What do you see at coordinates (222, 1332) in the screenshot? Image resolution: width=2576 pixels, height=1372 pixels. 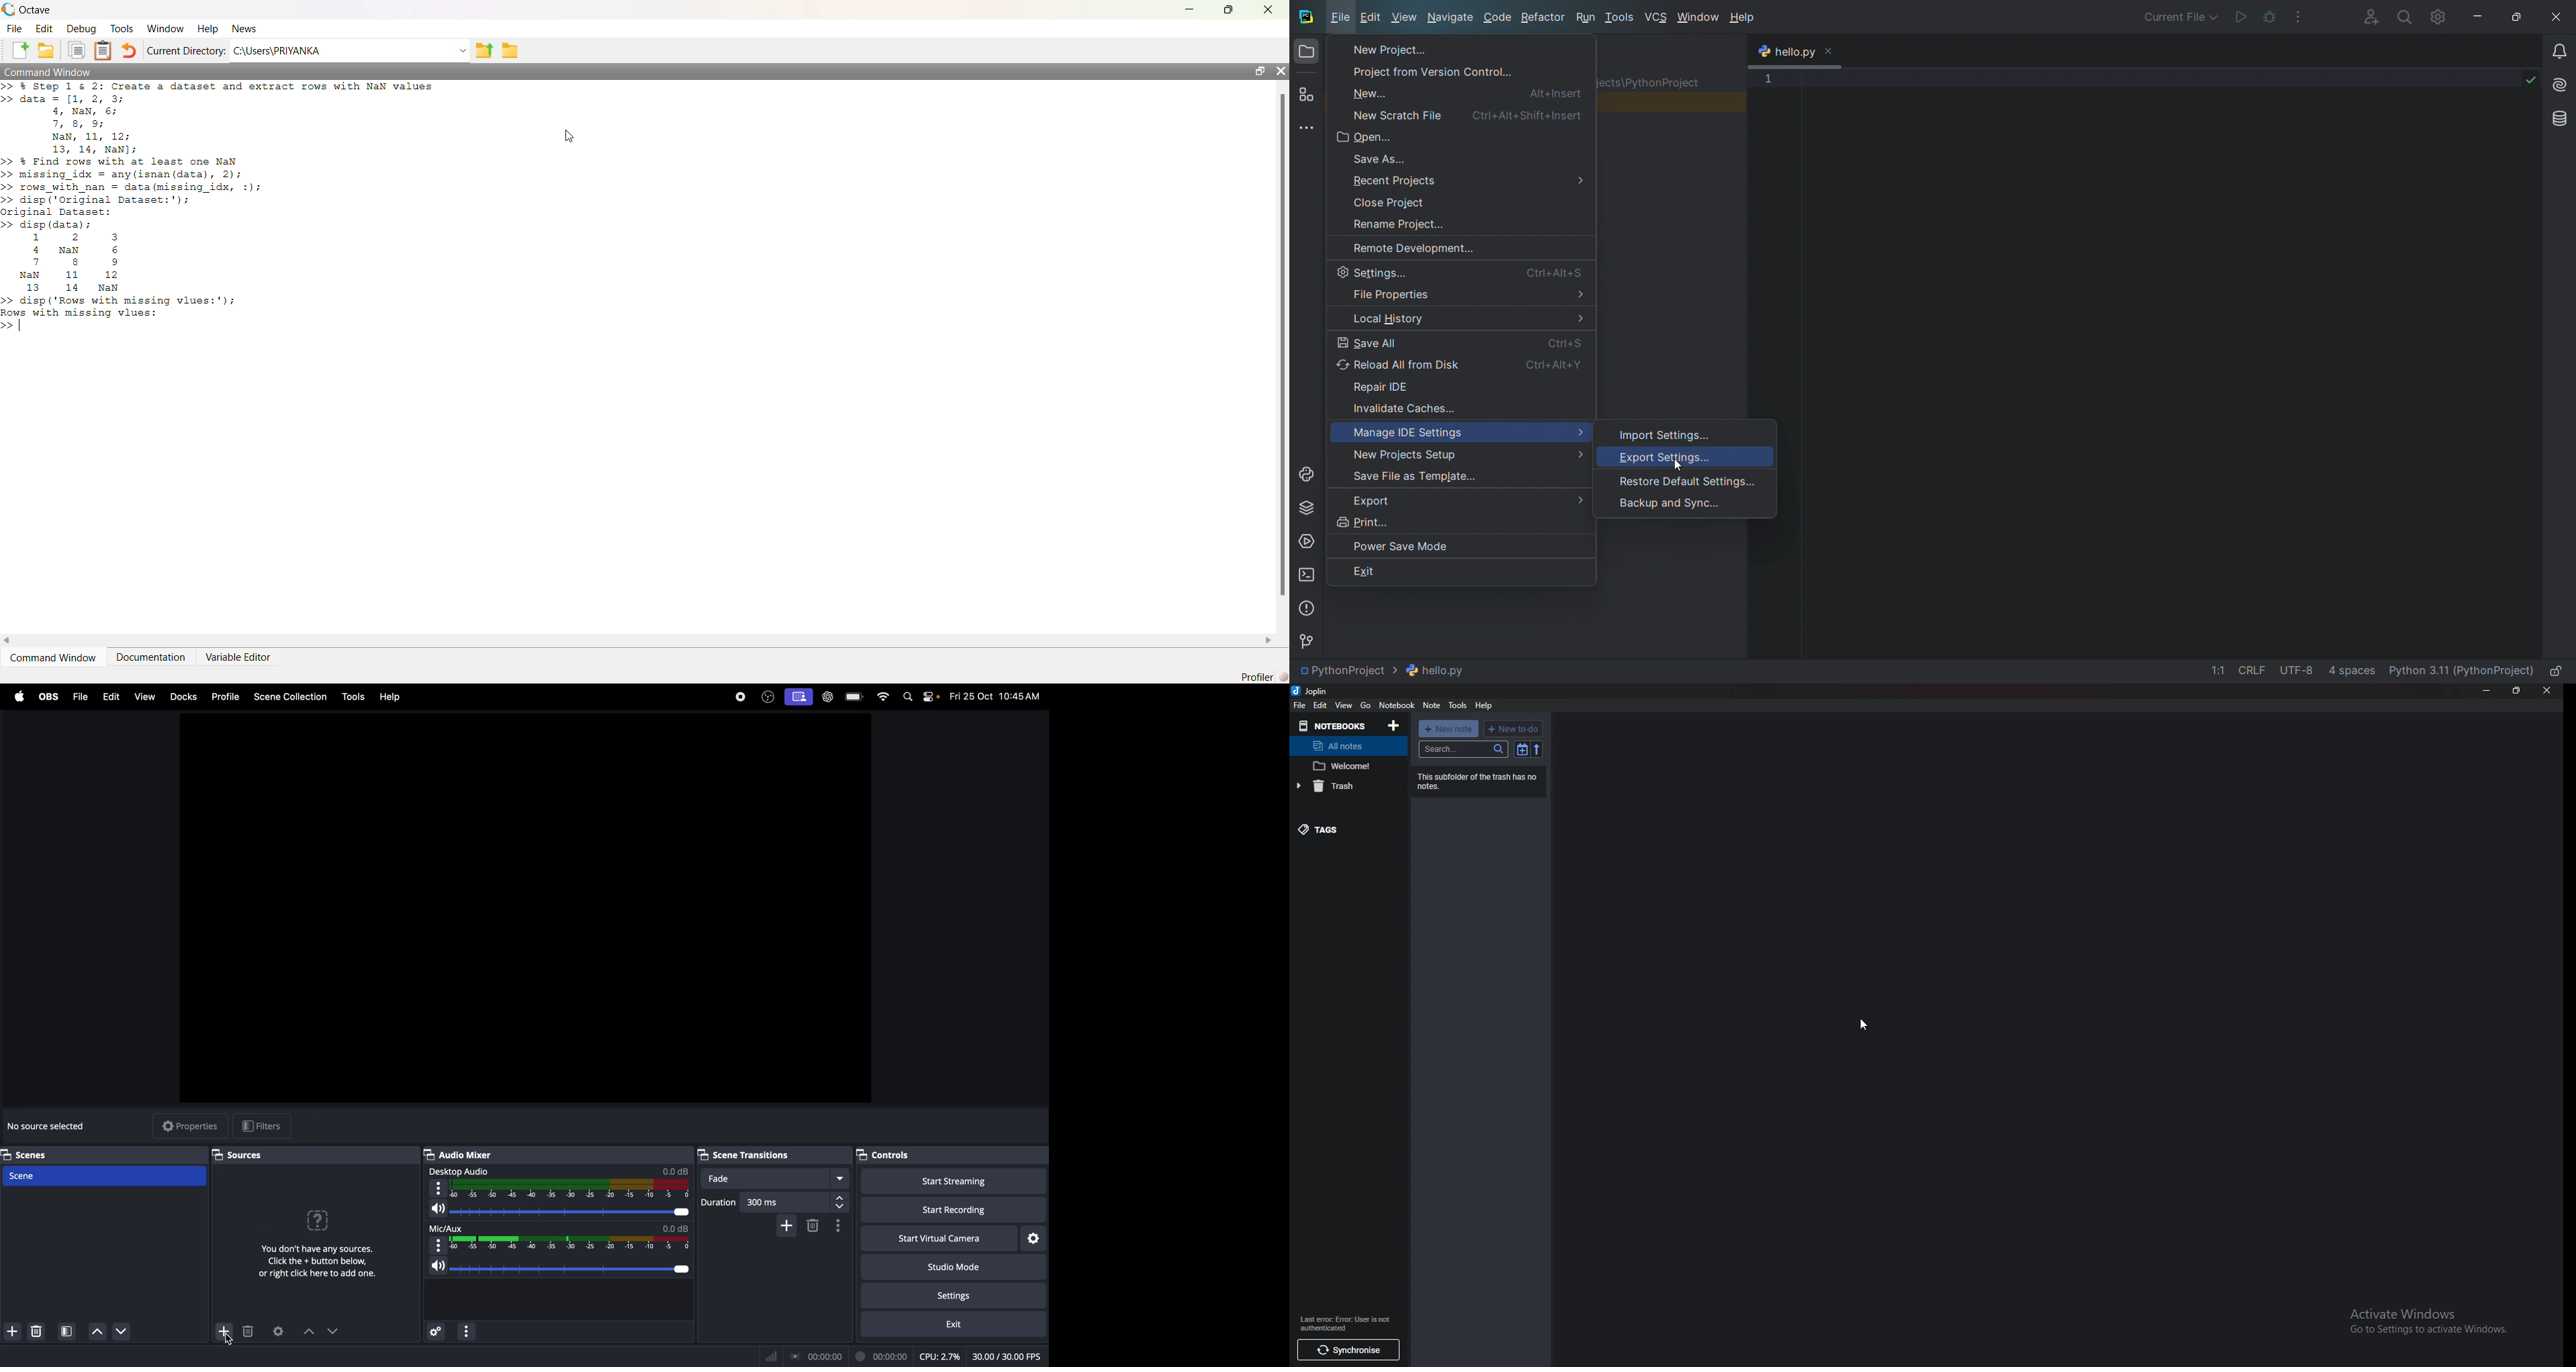 I see `add source` at bounding box center [222, 1332].